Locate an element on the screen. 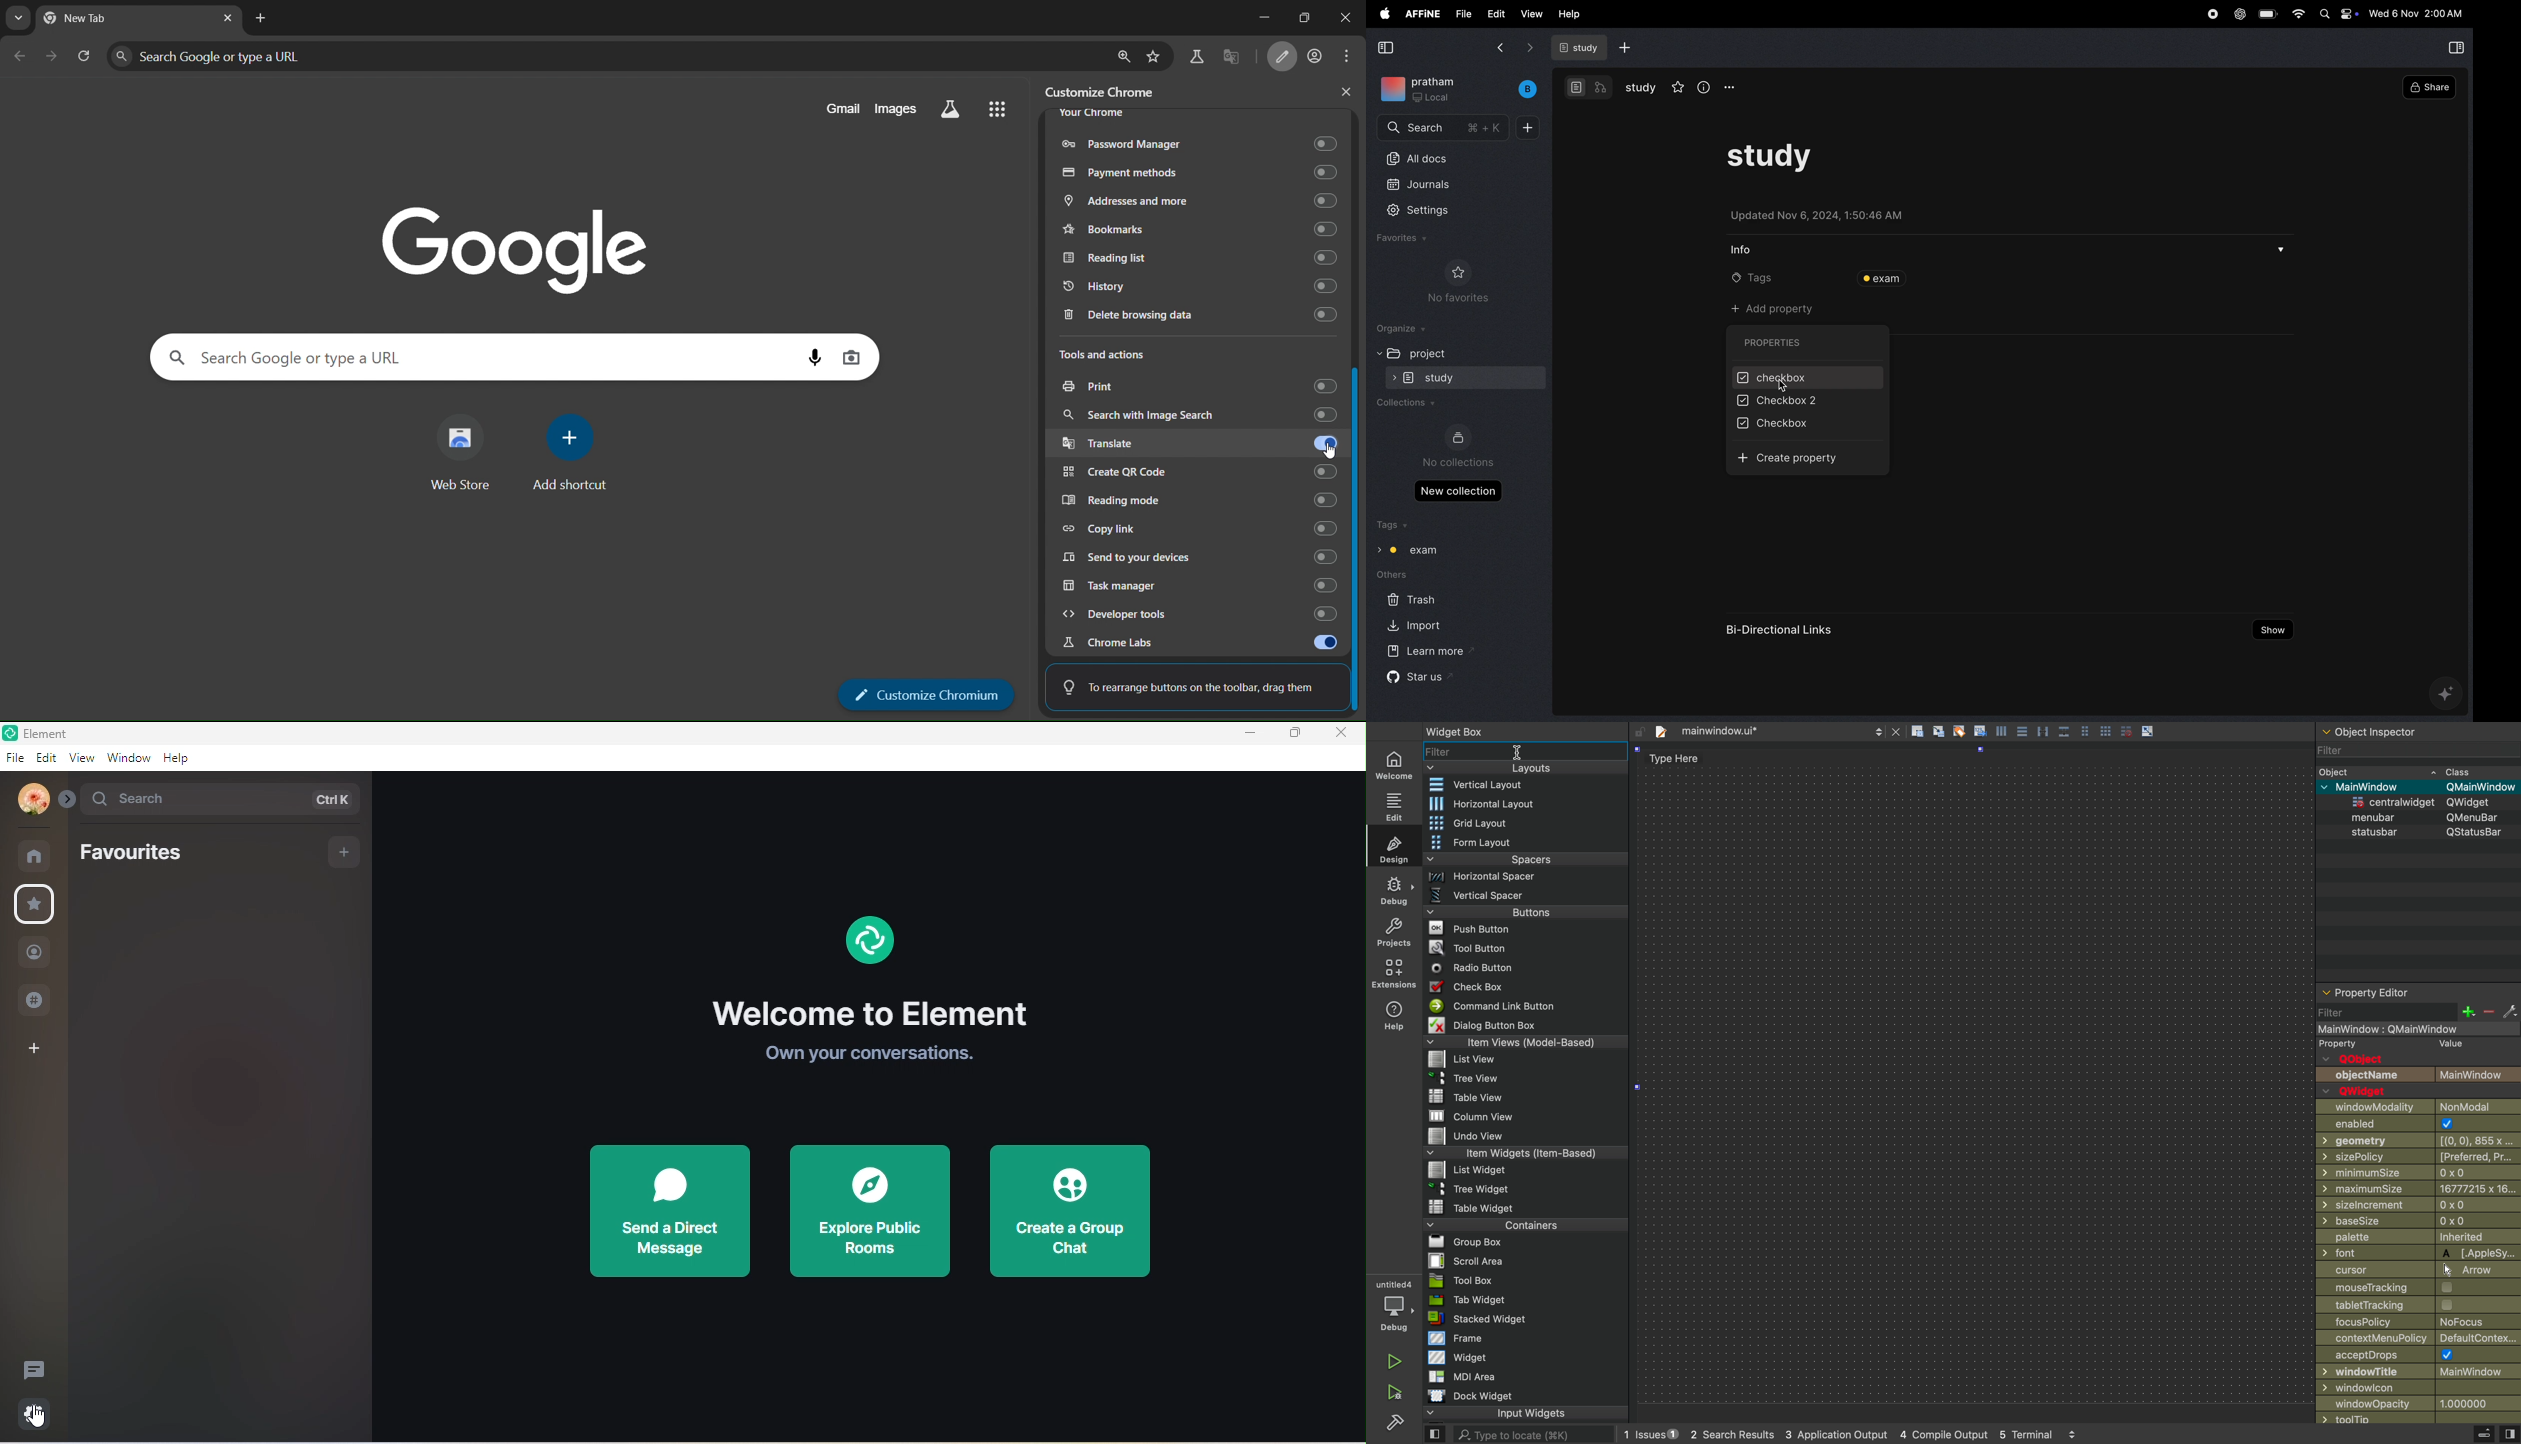 This screenshot has width=2548, height=1456. payments methods is located at coordinates (1200, 171).